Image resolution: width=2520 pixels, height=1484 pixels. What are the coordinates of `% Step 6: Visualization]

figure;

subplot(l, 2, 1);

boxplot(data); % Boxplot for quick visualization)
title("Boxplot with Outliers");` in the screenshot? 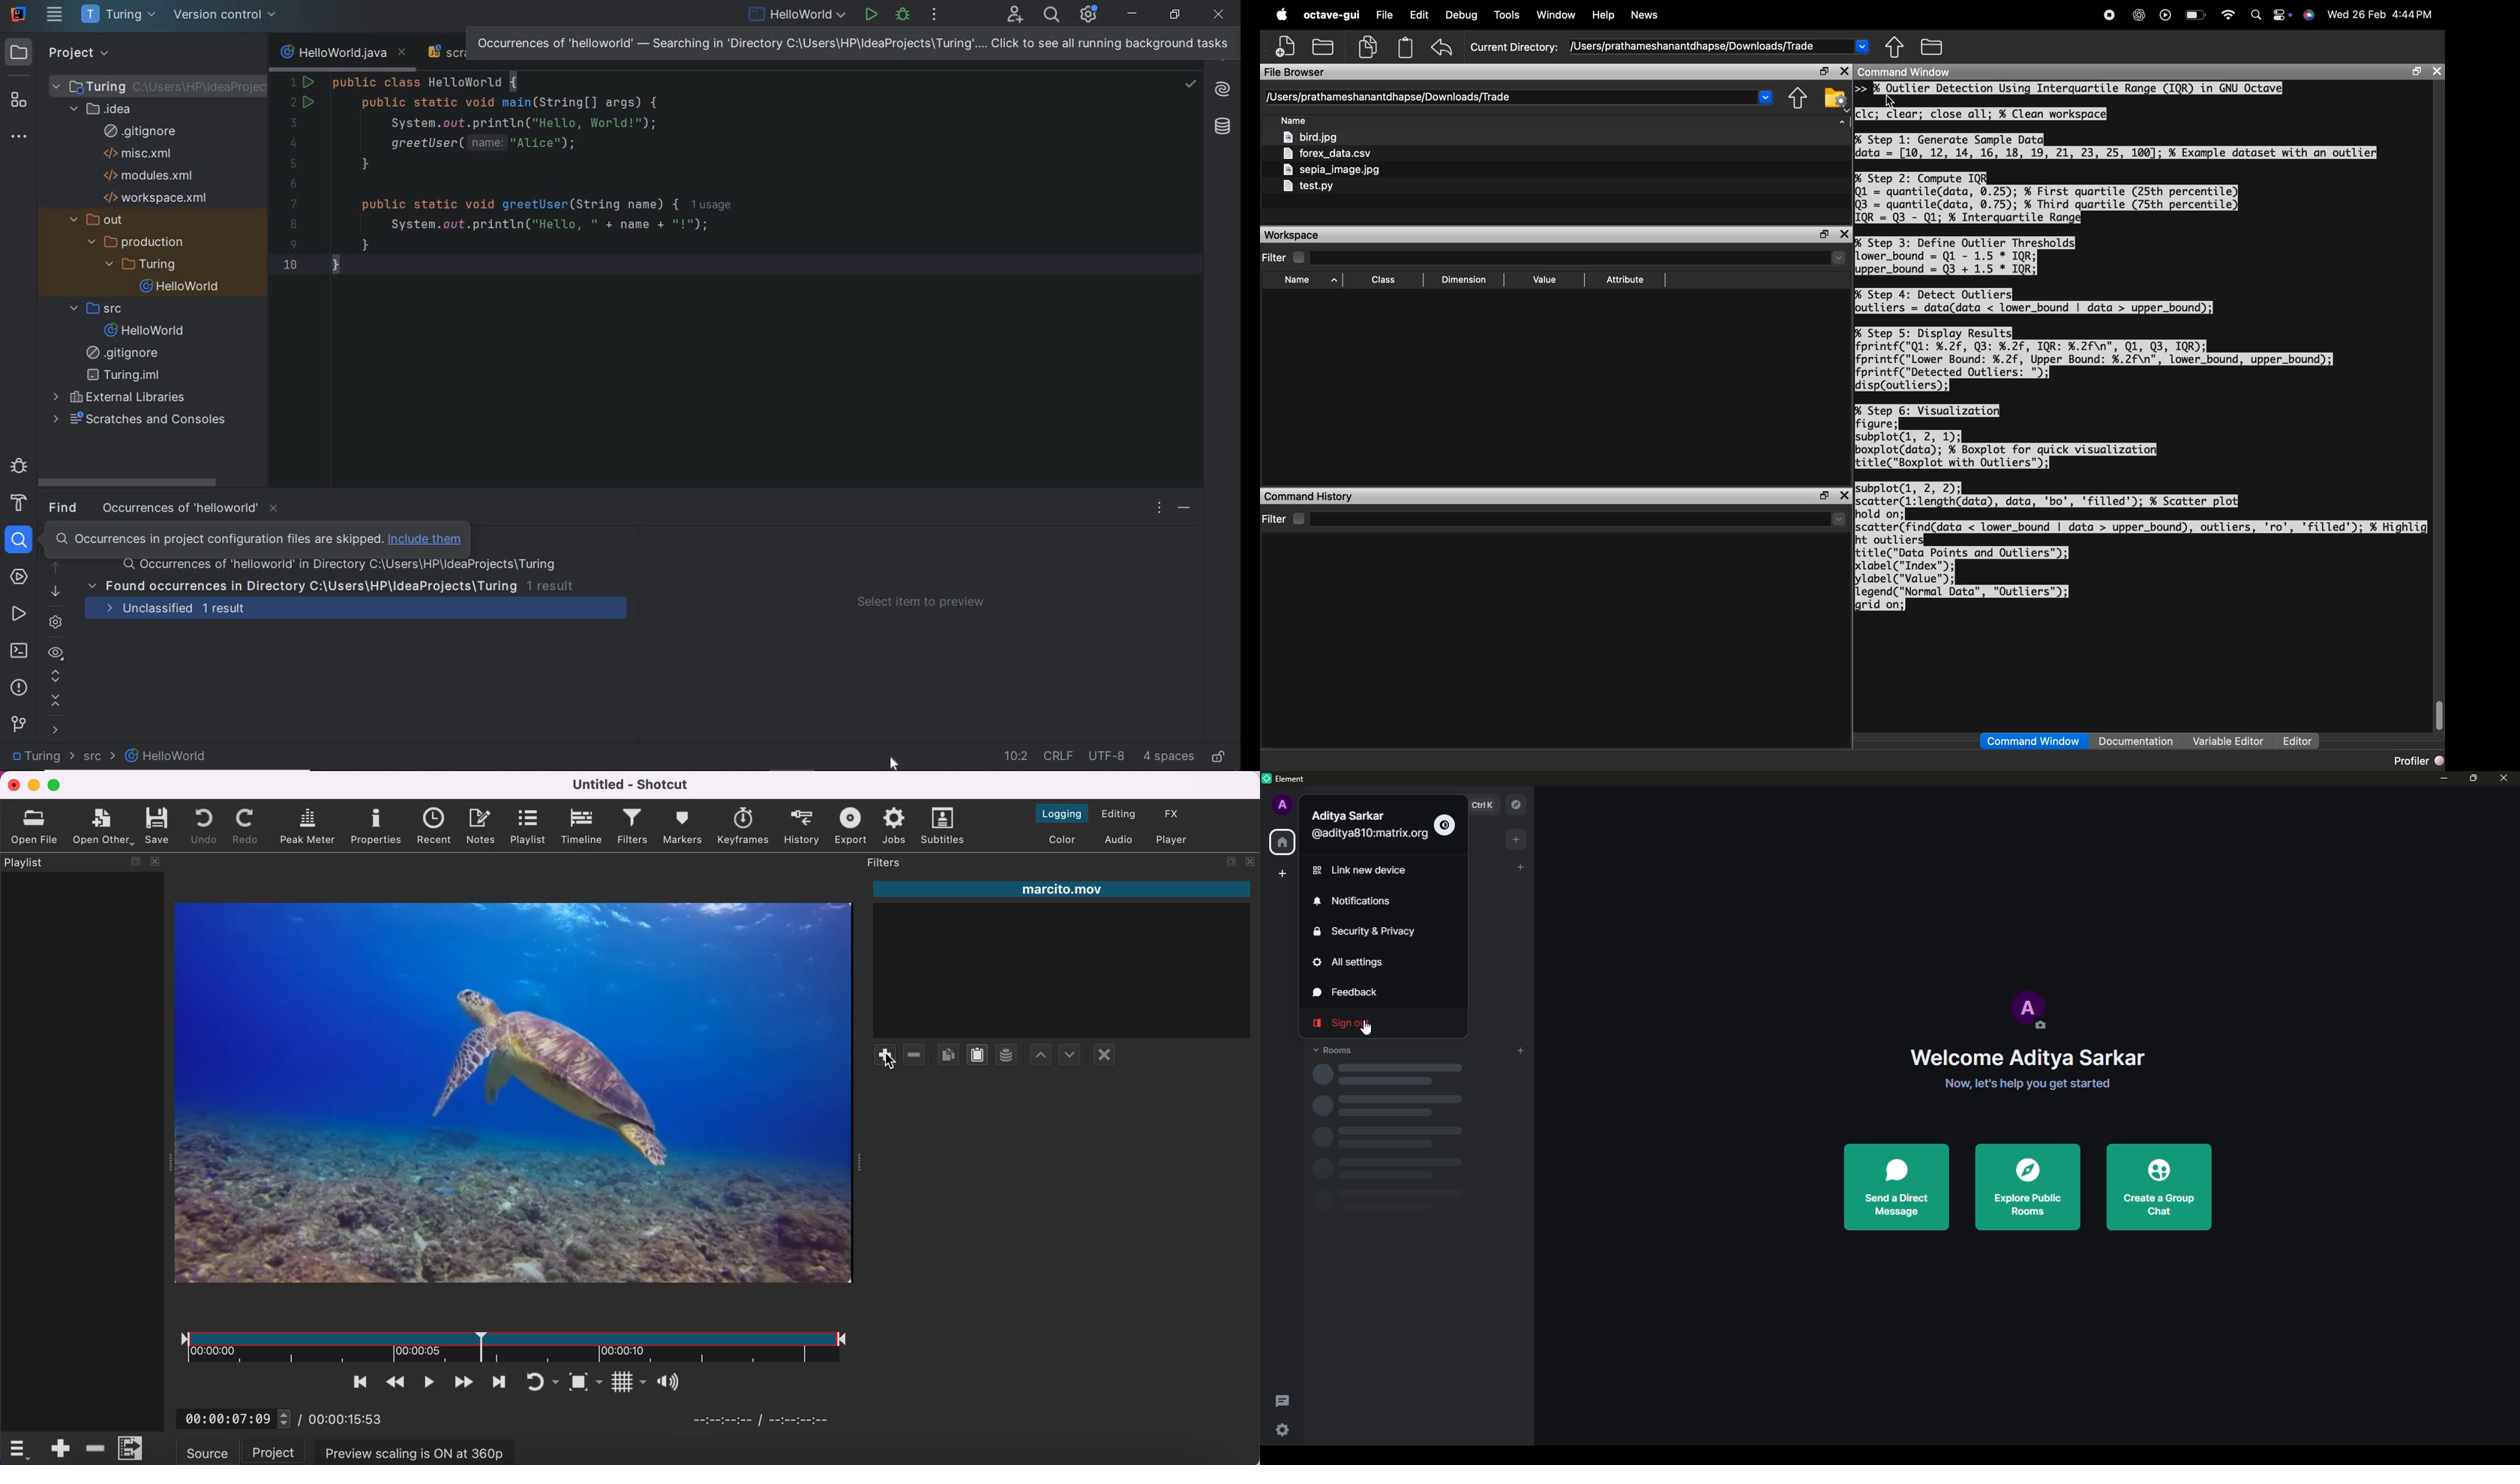 It's located at (2006, 436).